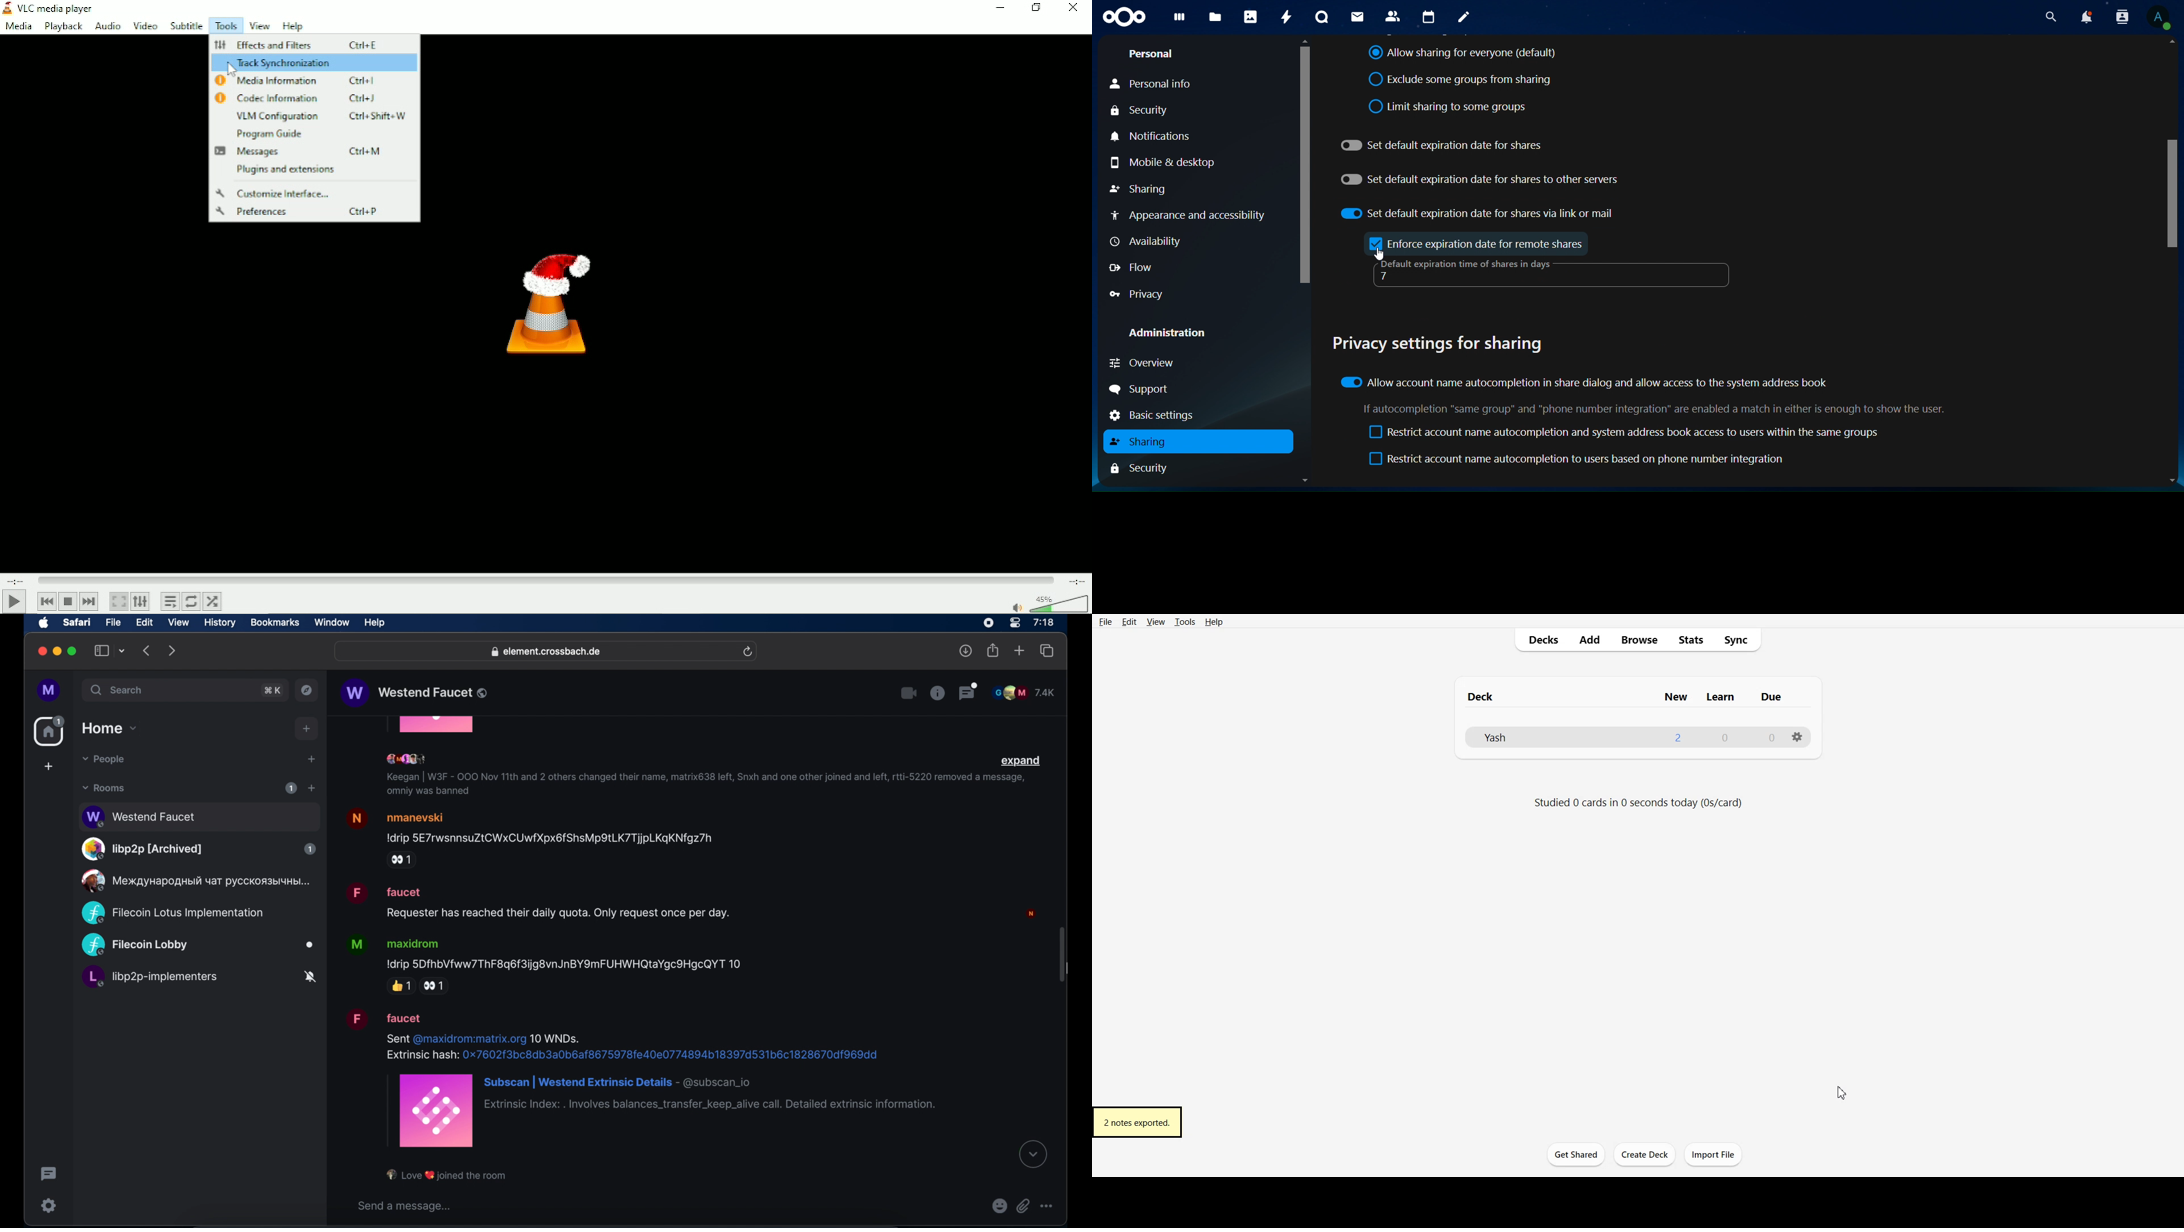 The height and width of the screenshot is (1232, 2184). I want to click on Add, so click(1590, 640).